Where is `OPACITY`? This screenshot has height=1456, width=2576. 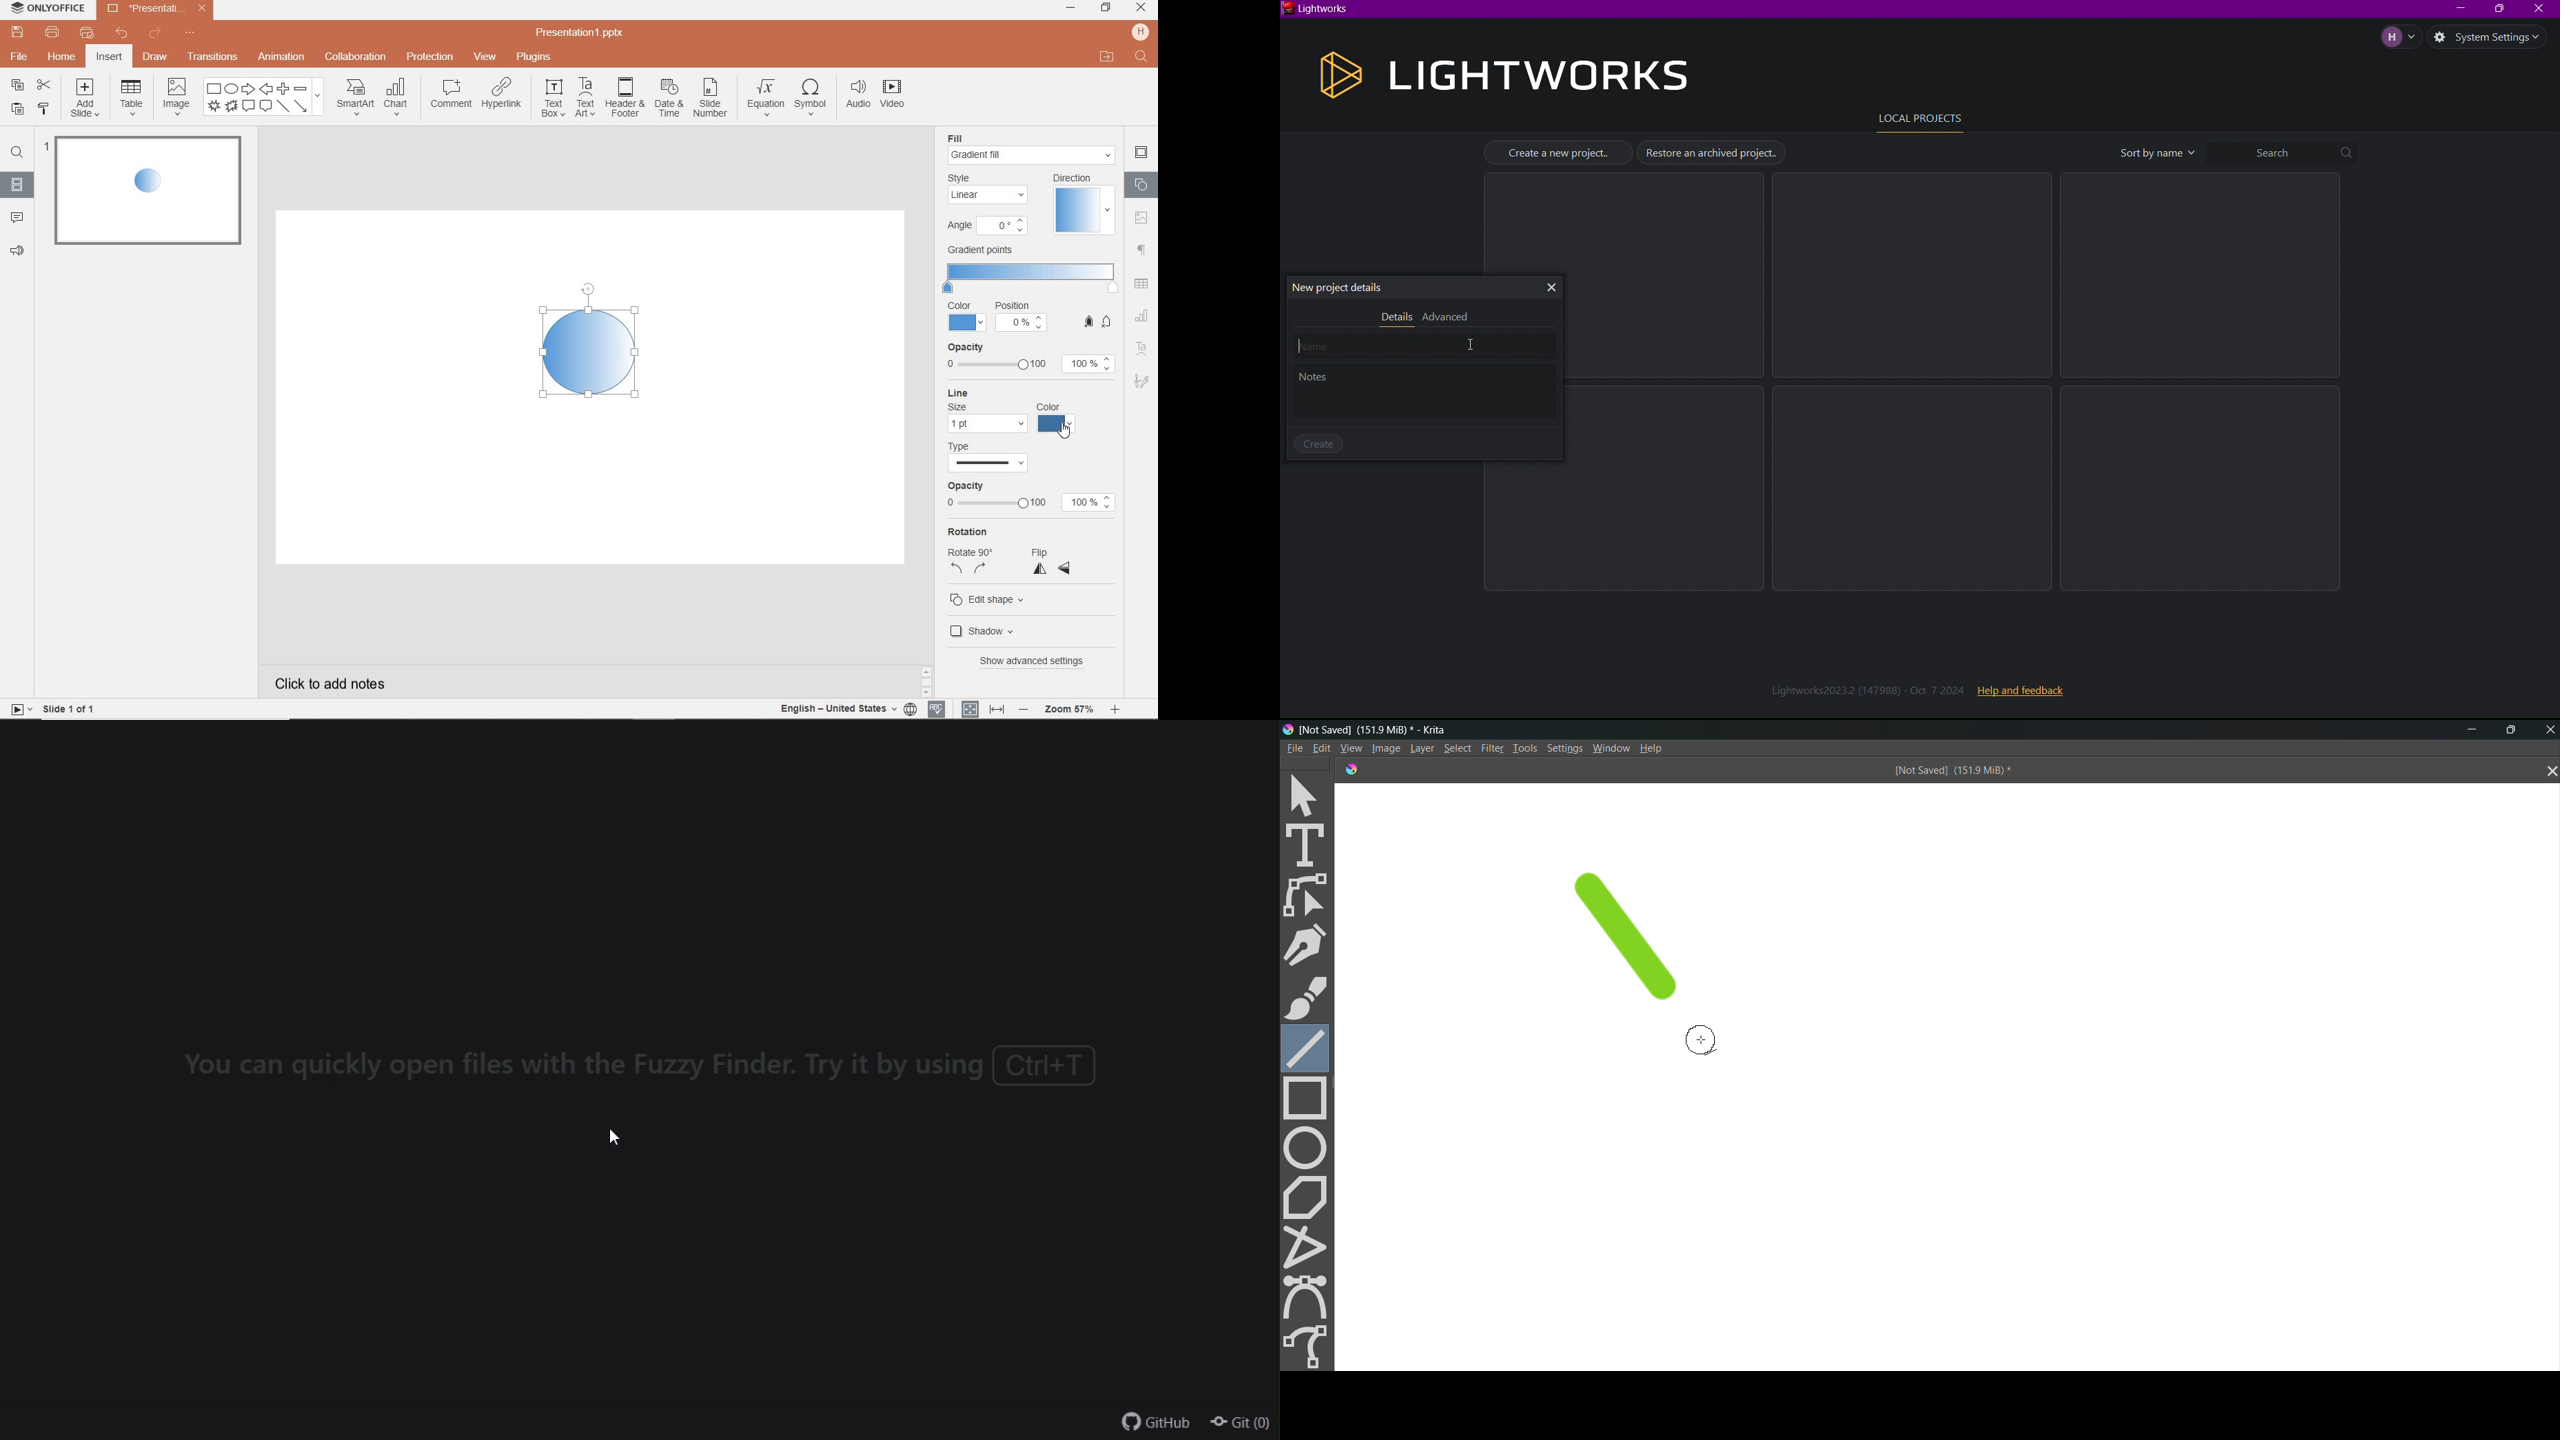
OPACITY is located at coordinates (1032, 498).